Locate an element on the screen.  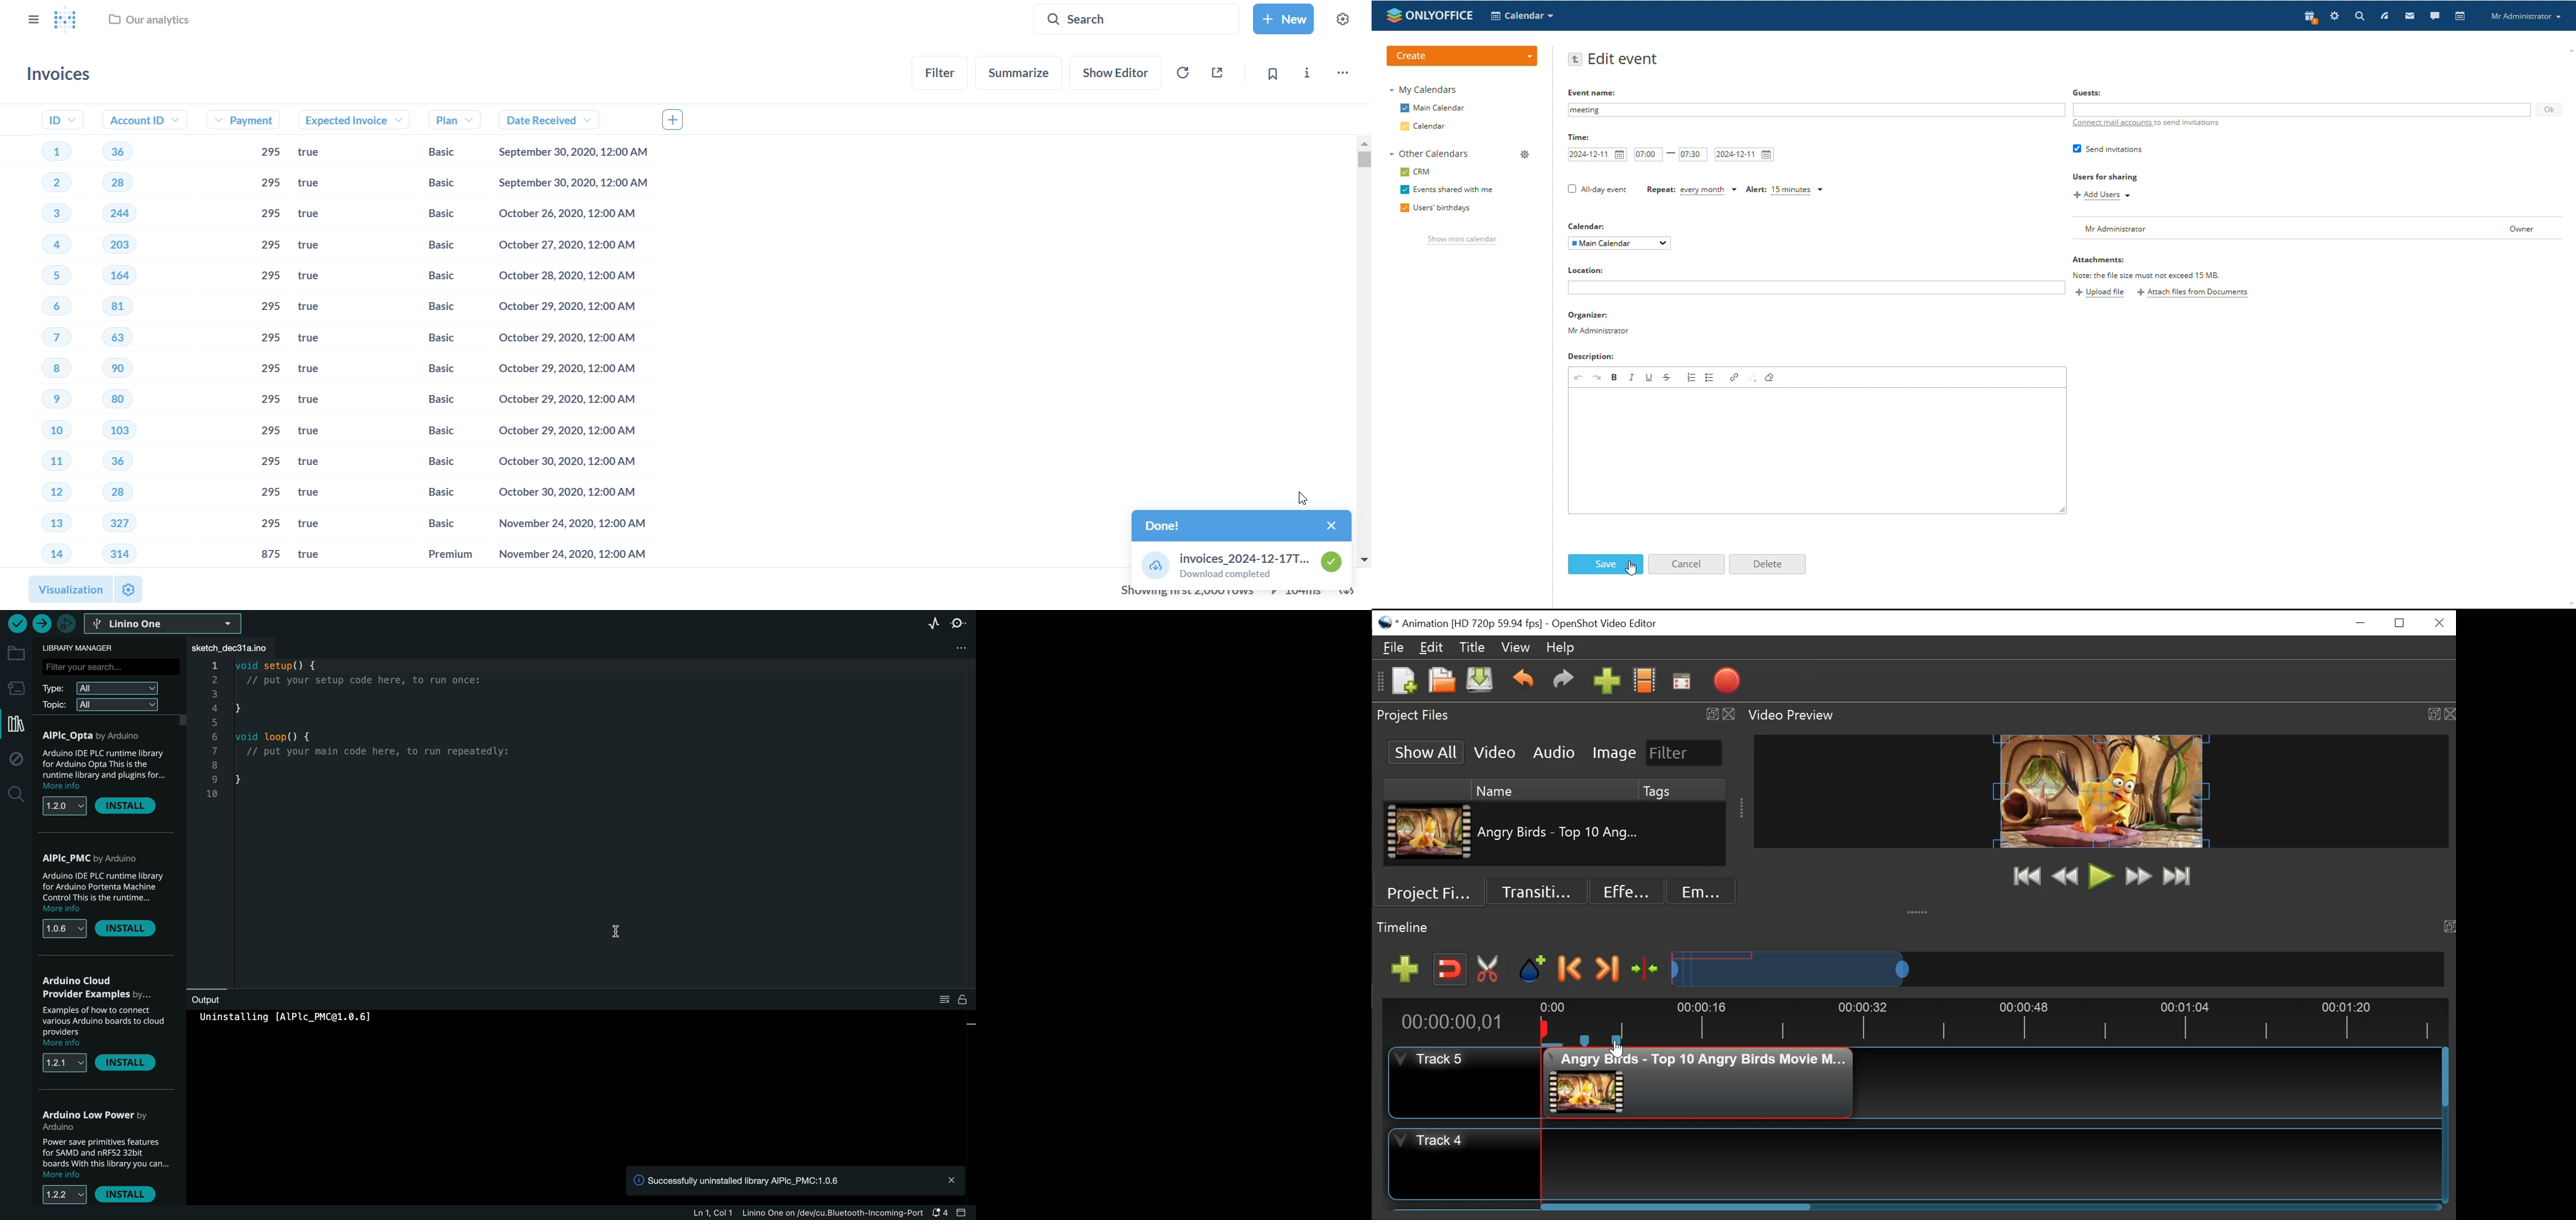
Vertical Scroll bar is located at coordinates (2445, 1079).